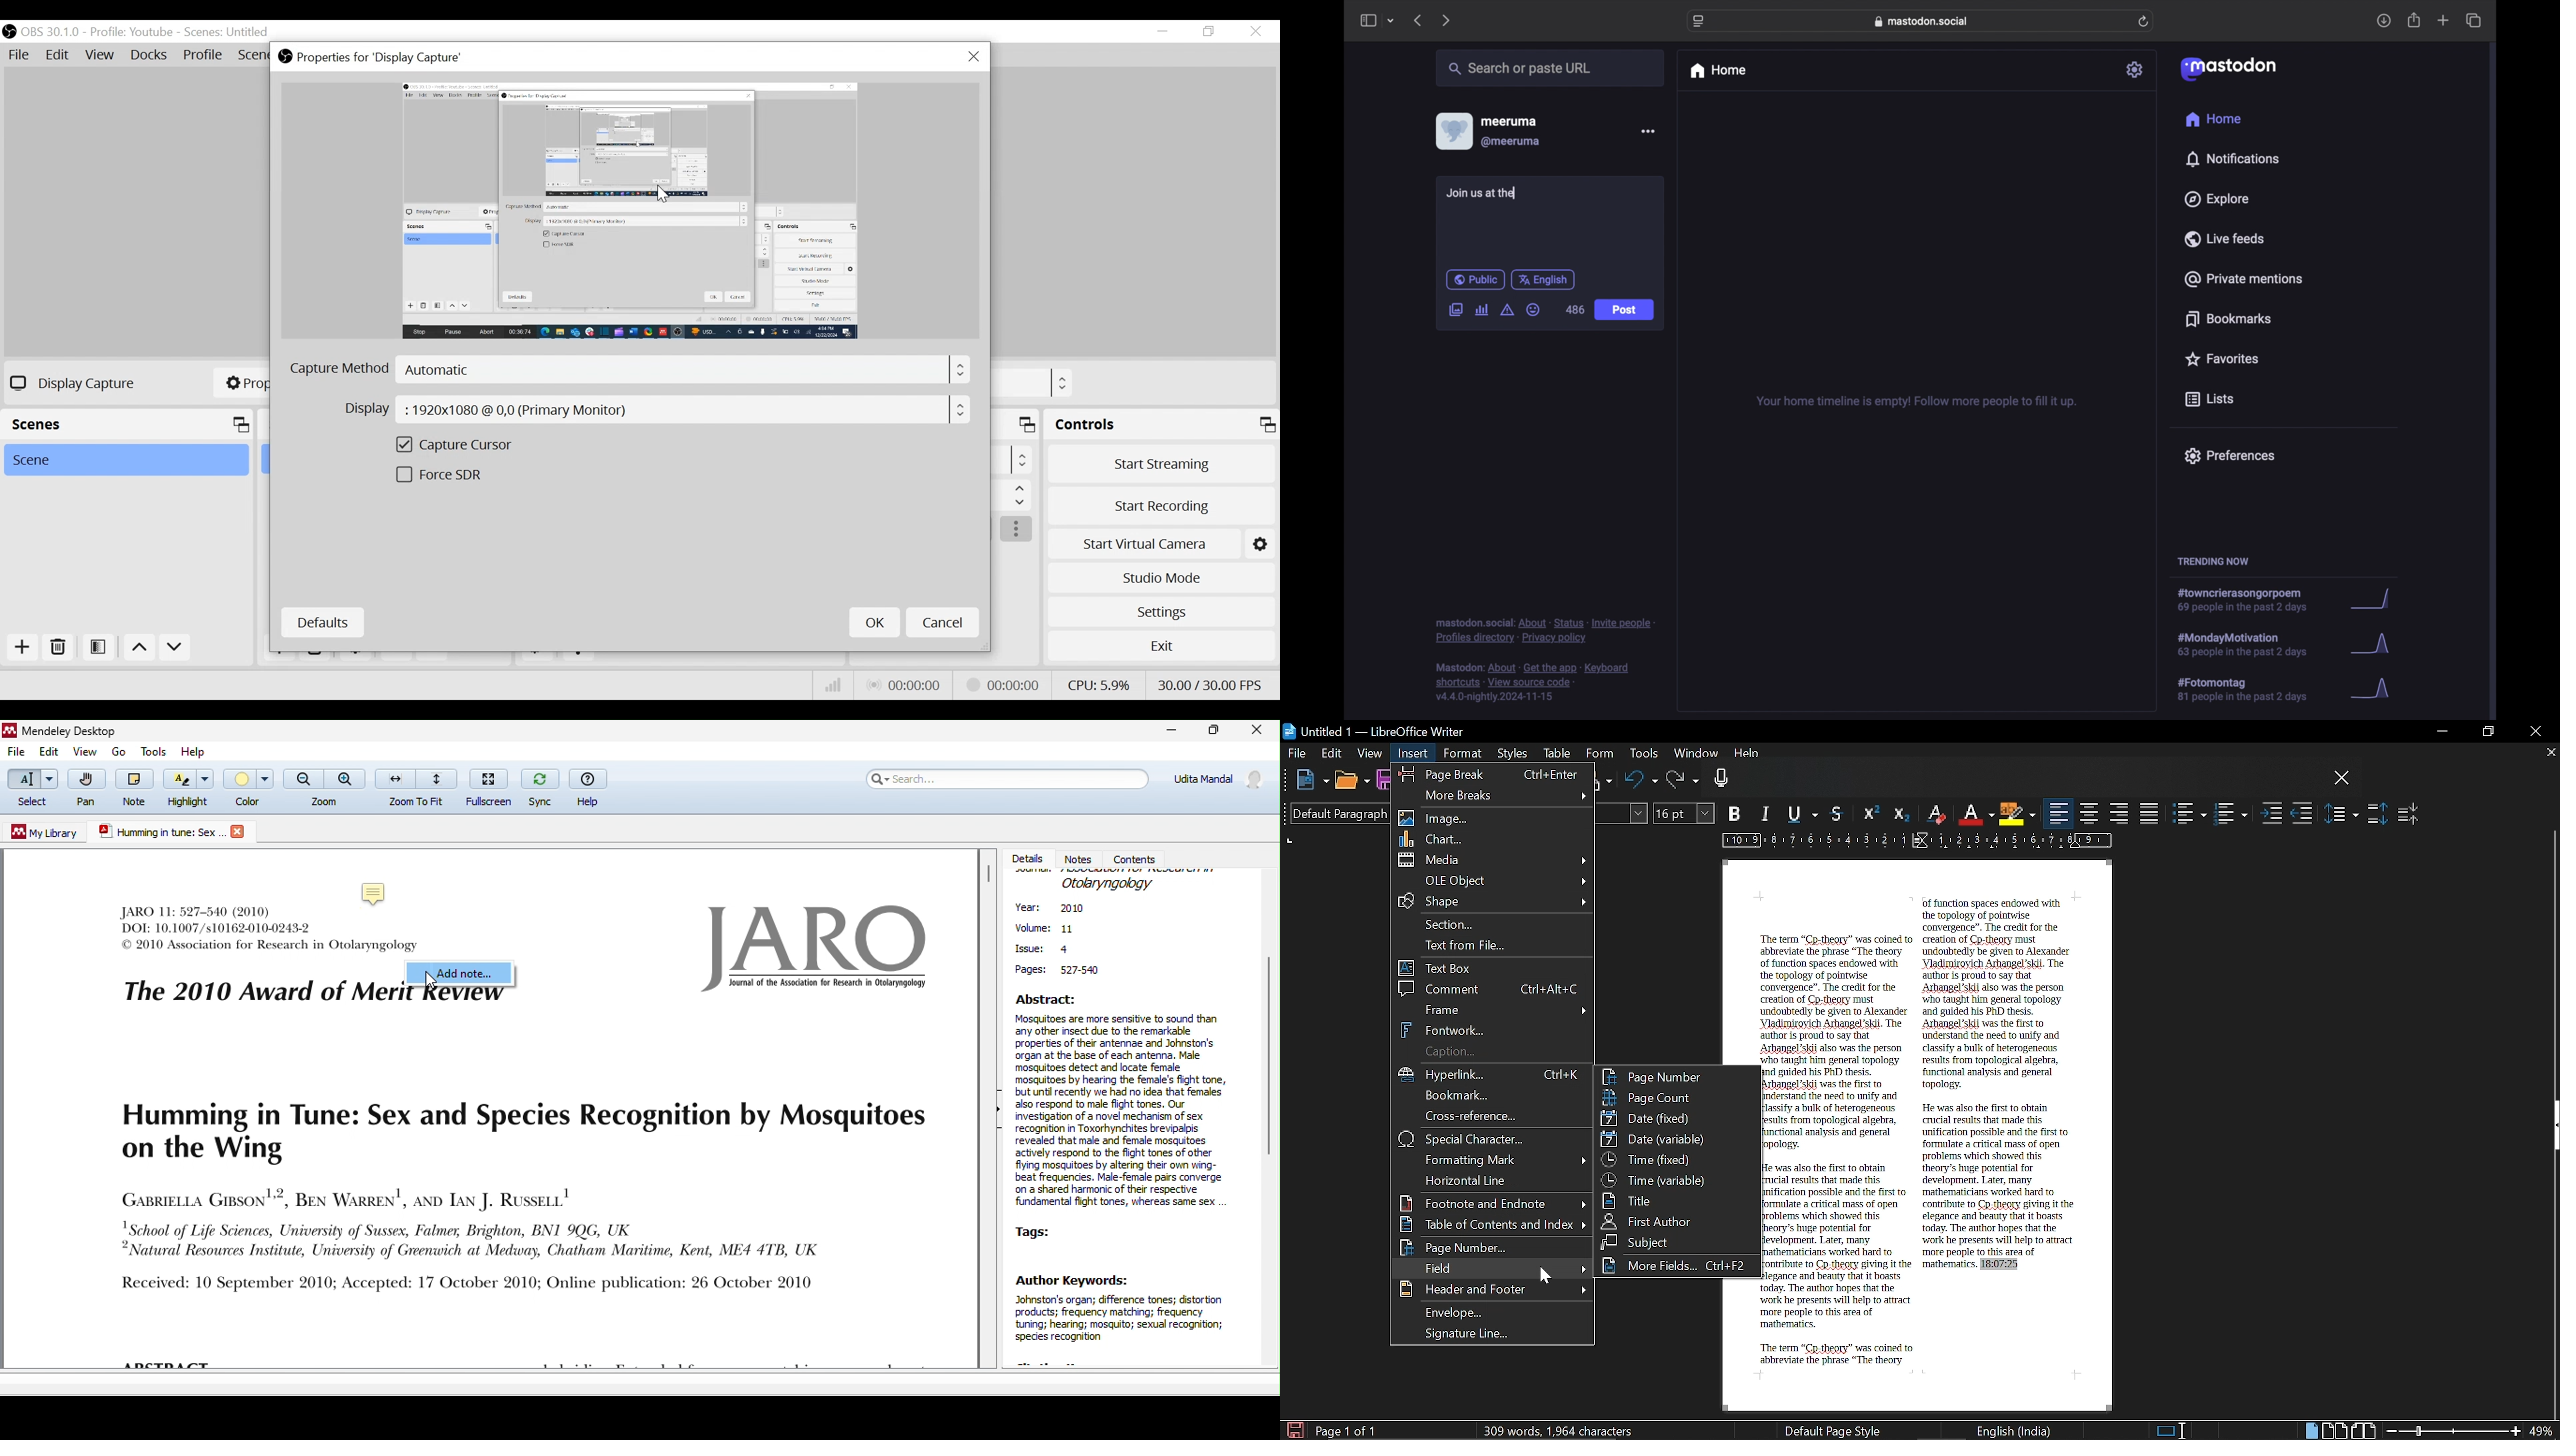  I want to click on Superscript, so click(1869, 814).